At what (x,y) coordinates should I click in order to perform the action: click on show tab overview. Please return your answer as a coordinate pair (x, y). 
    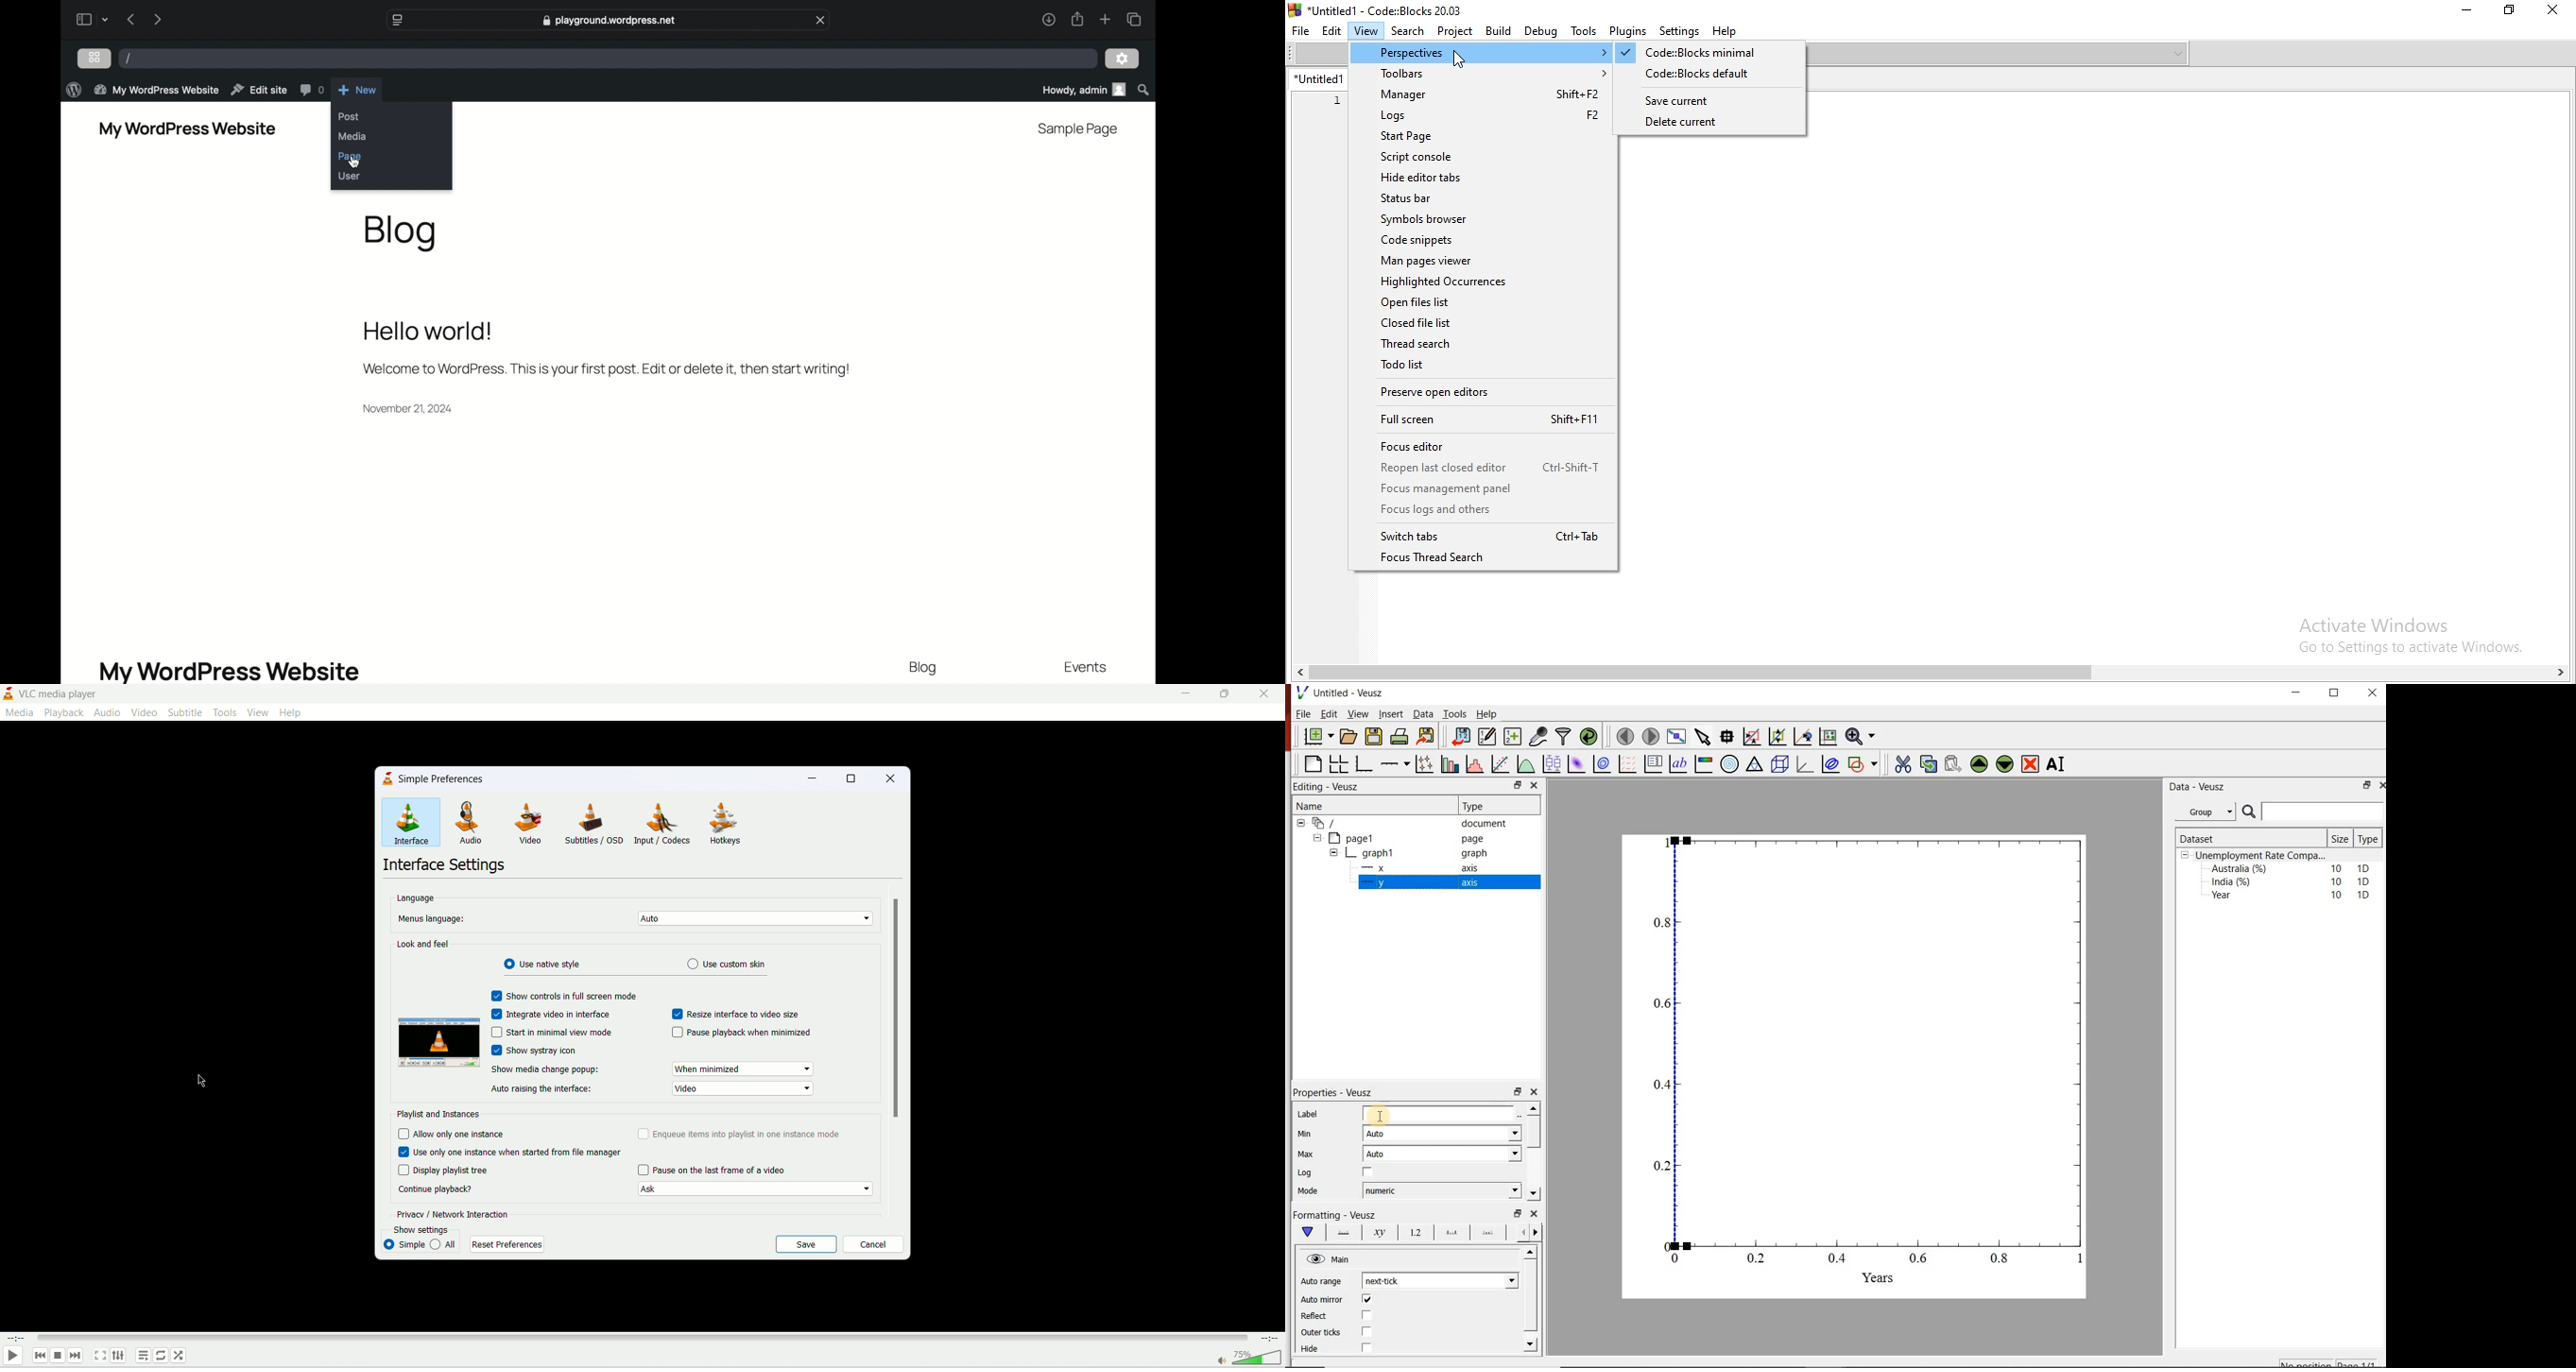
    Looking at the image, I should click on (1134, 18).